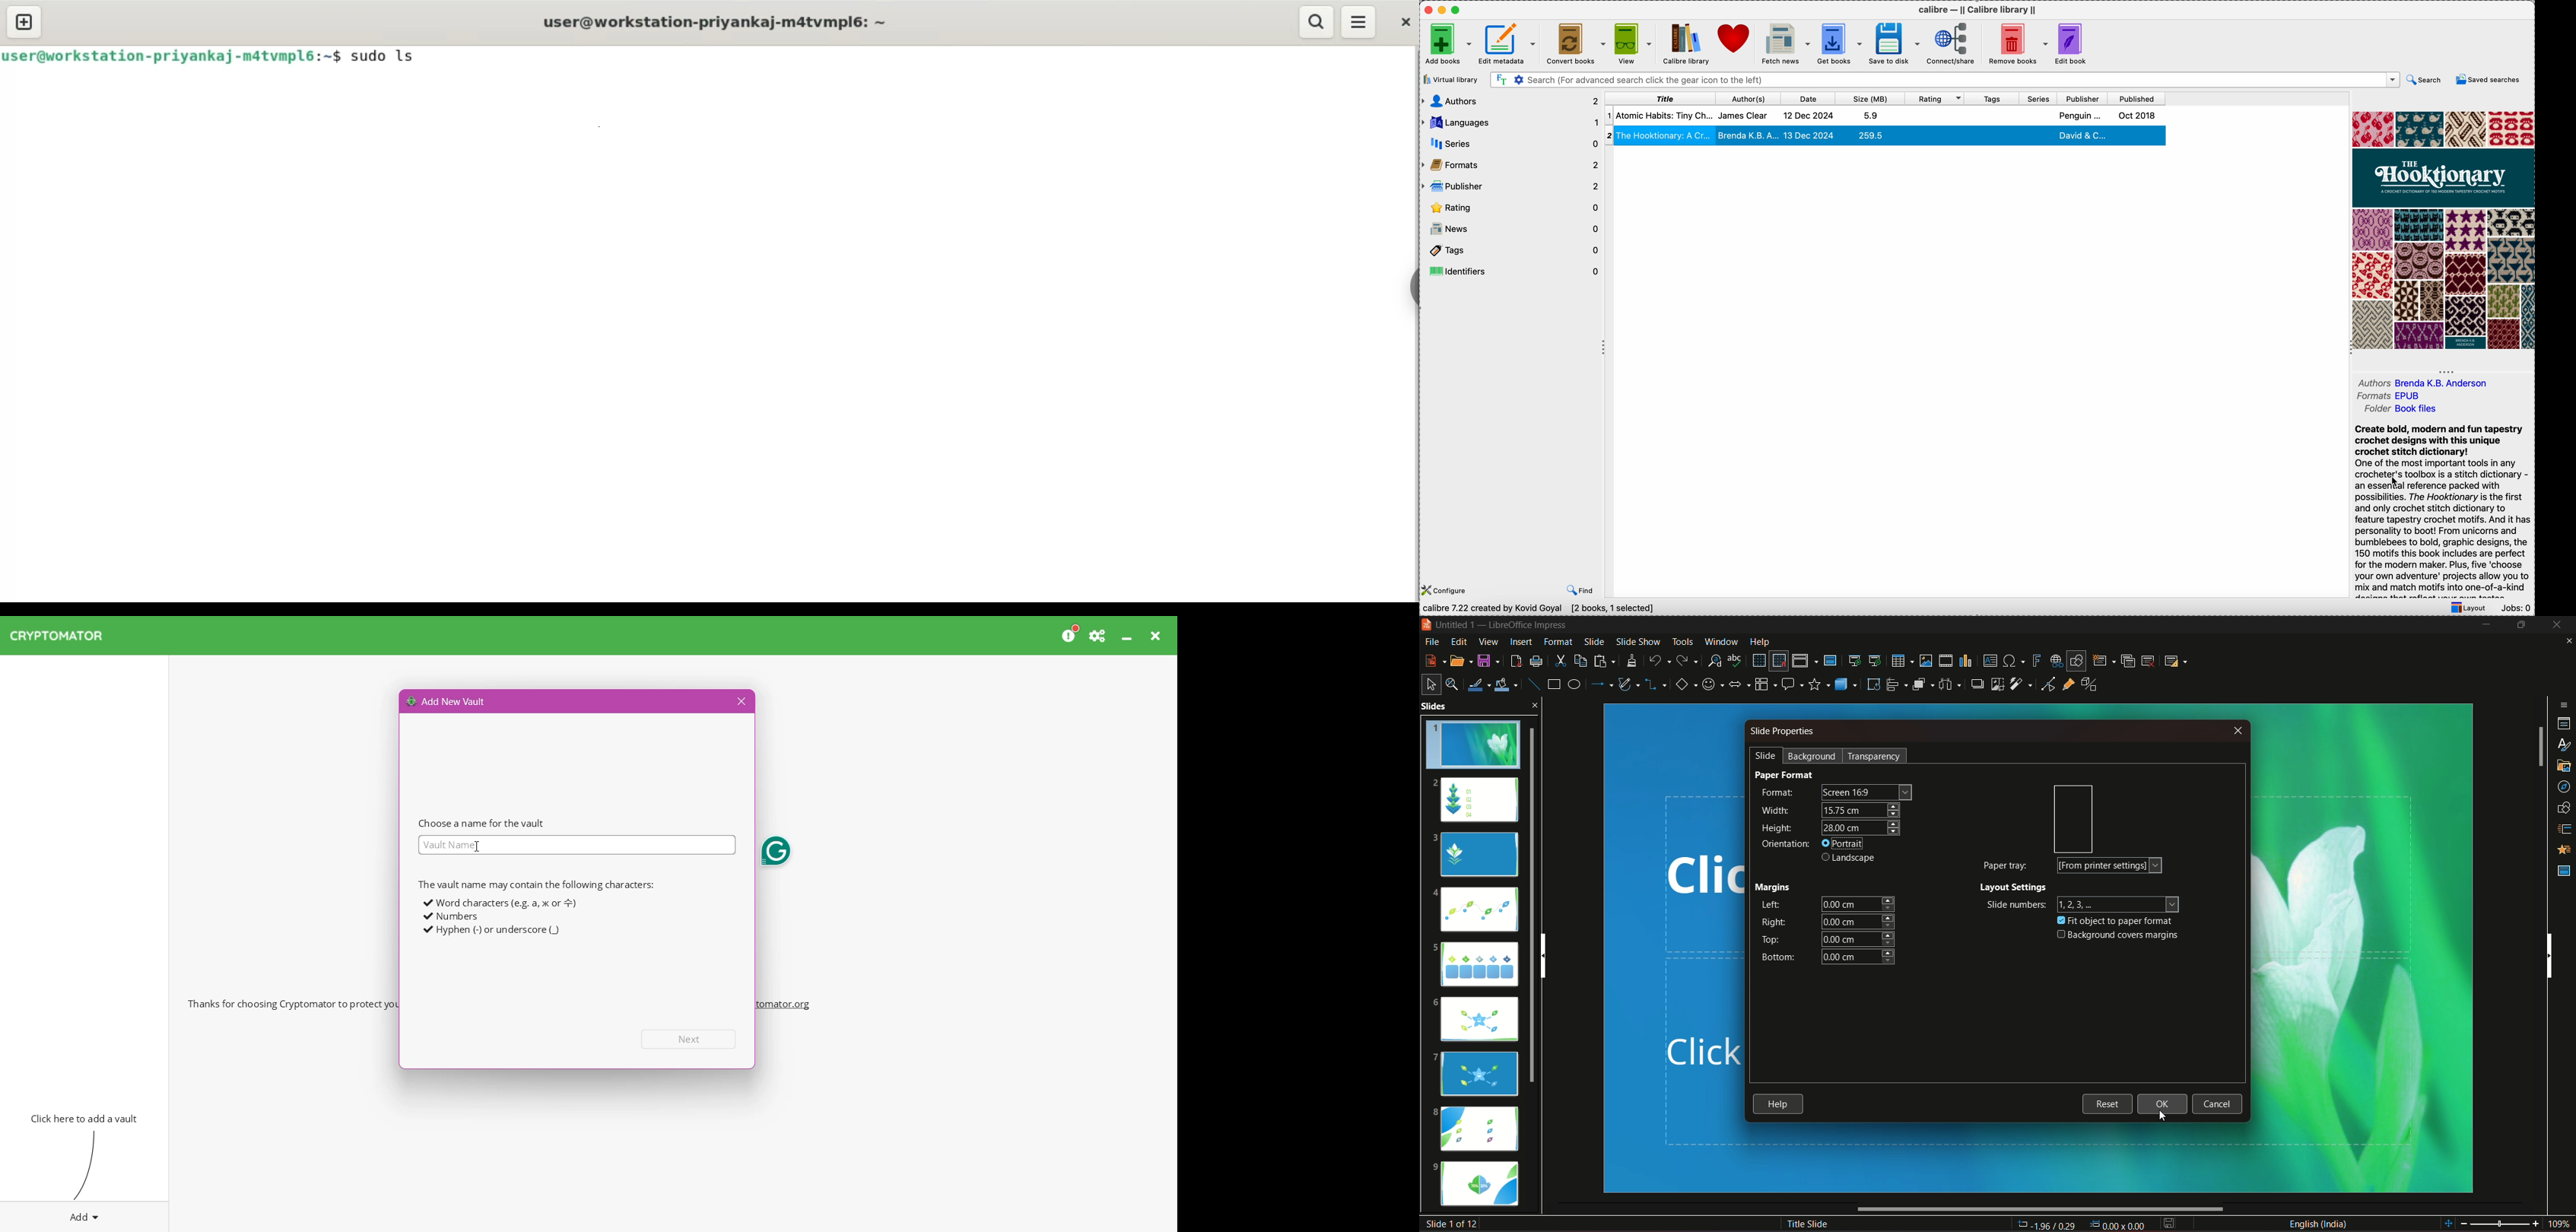  I want to click on calibre, so click(1979, 11).